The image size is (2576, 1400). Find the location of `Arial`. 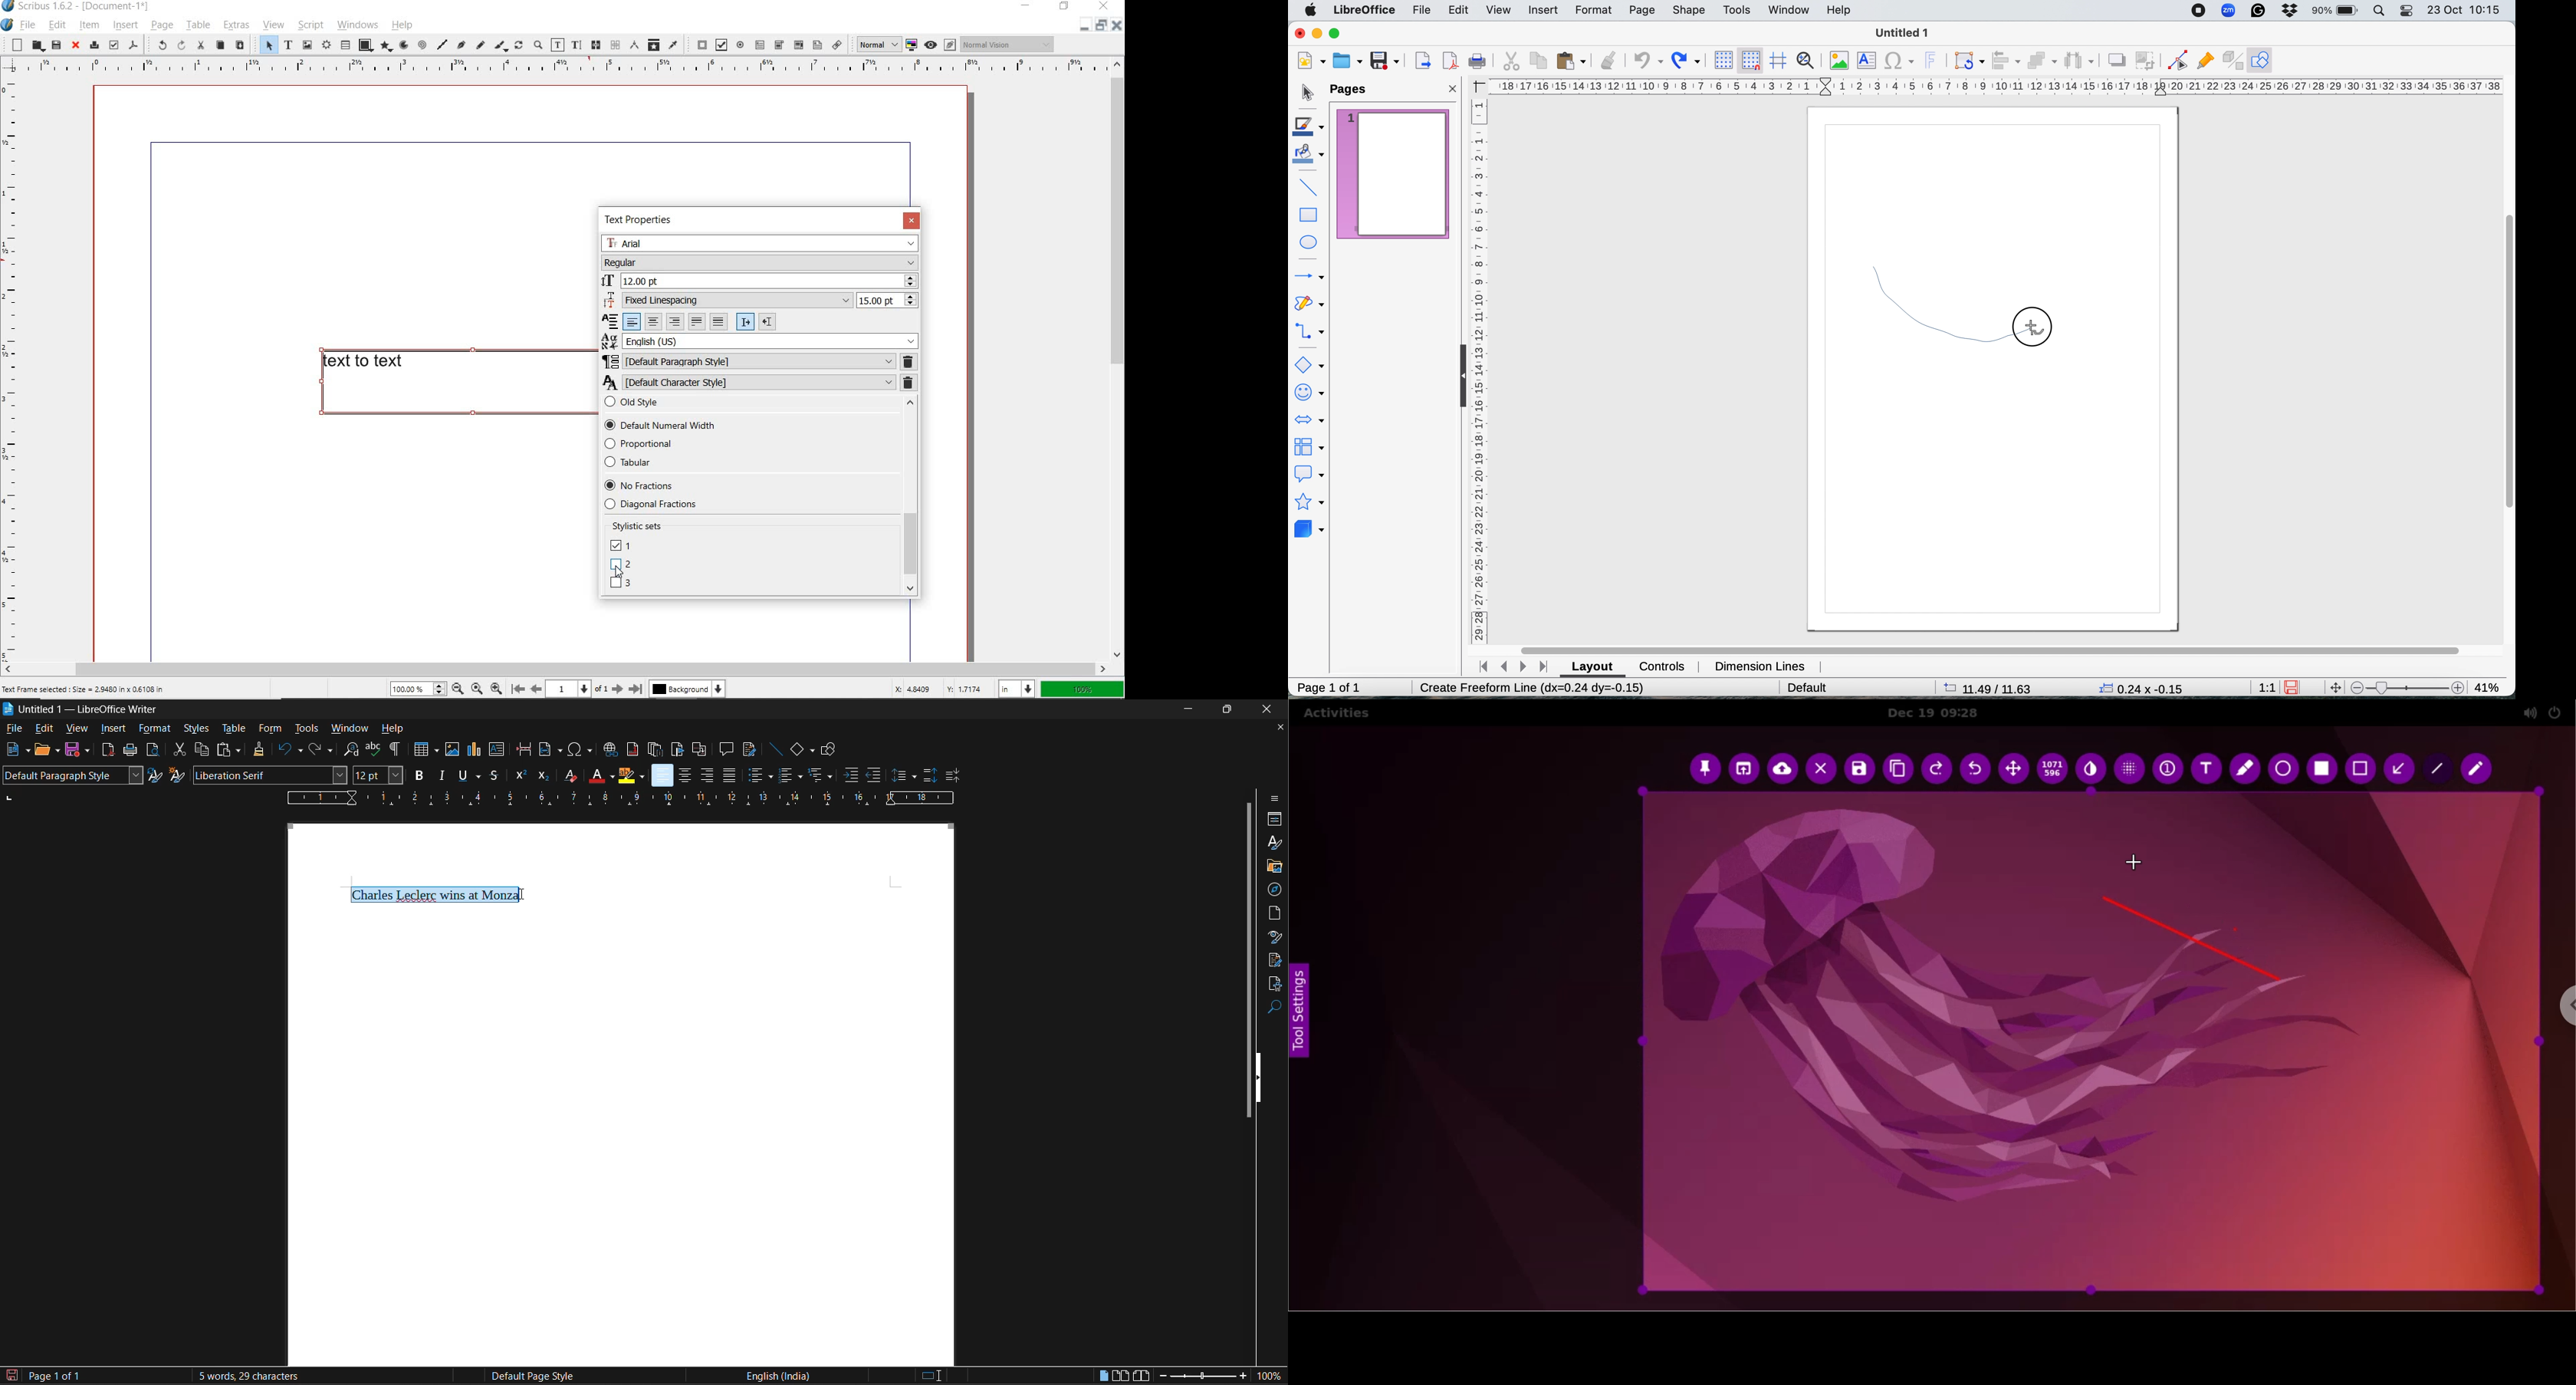

Arial is located at coordinates (759, 243).